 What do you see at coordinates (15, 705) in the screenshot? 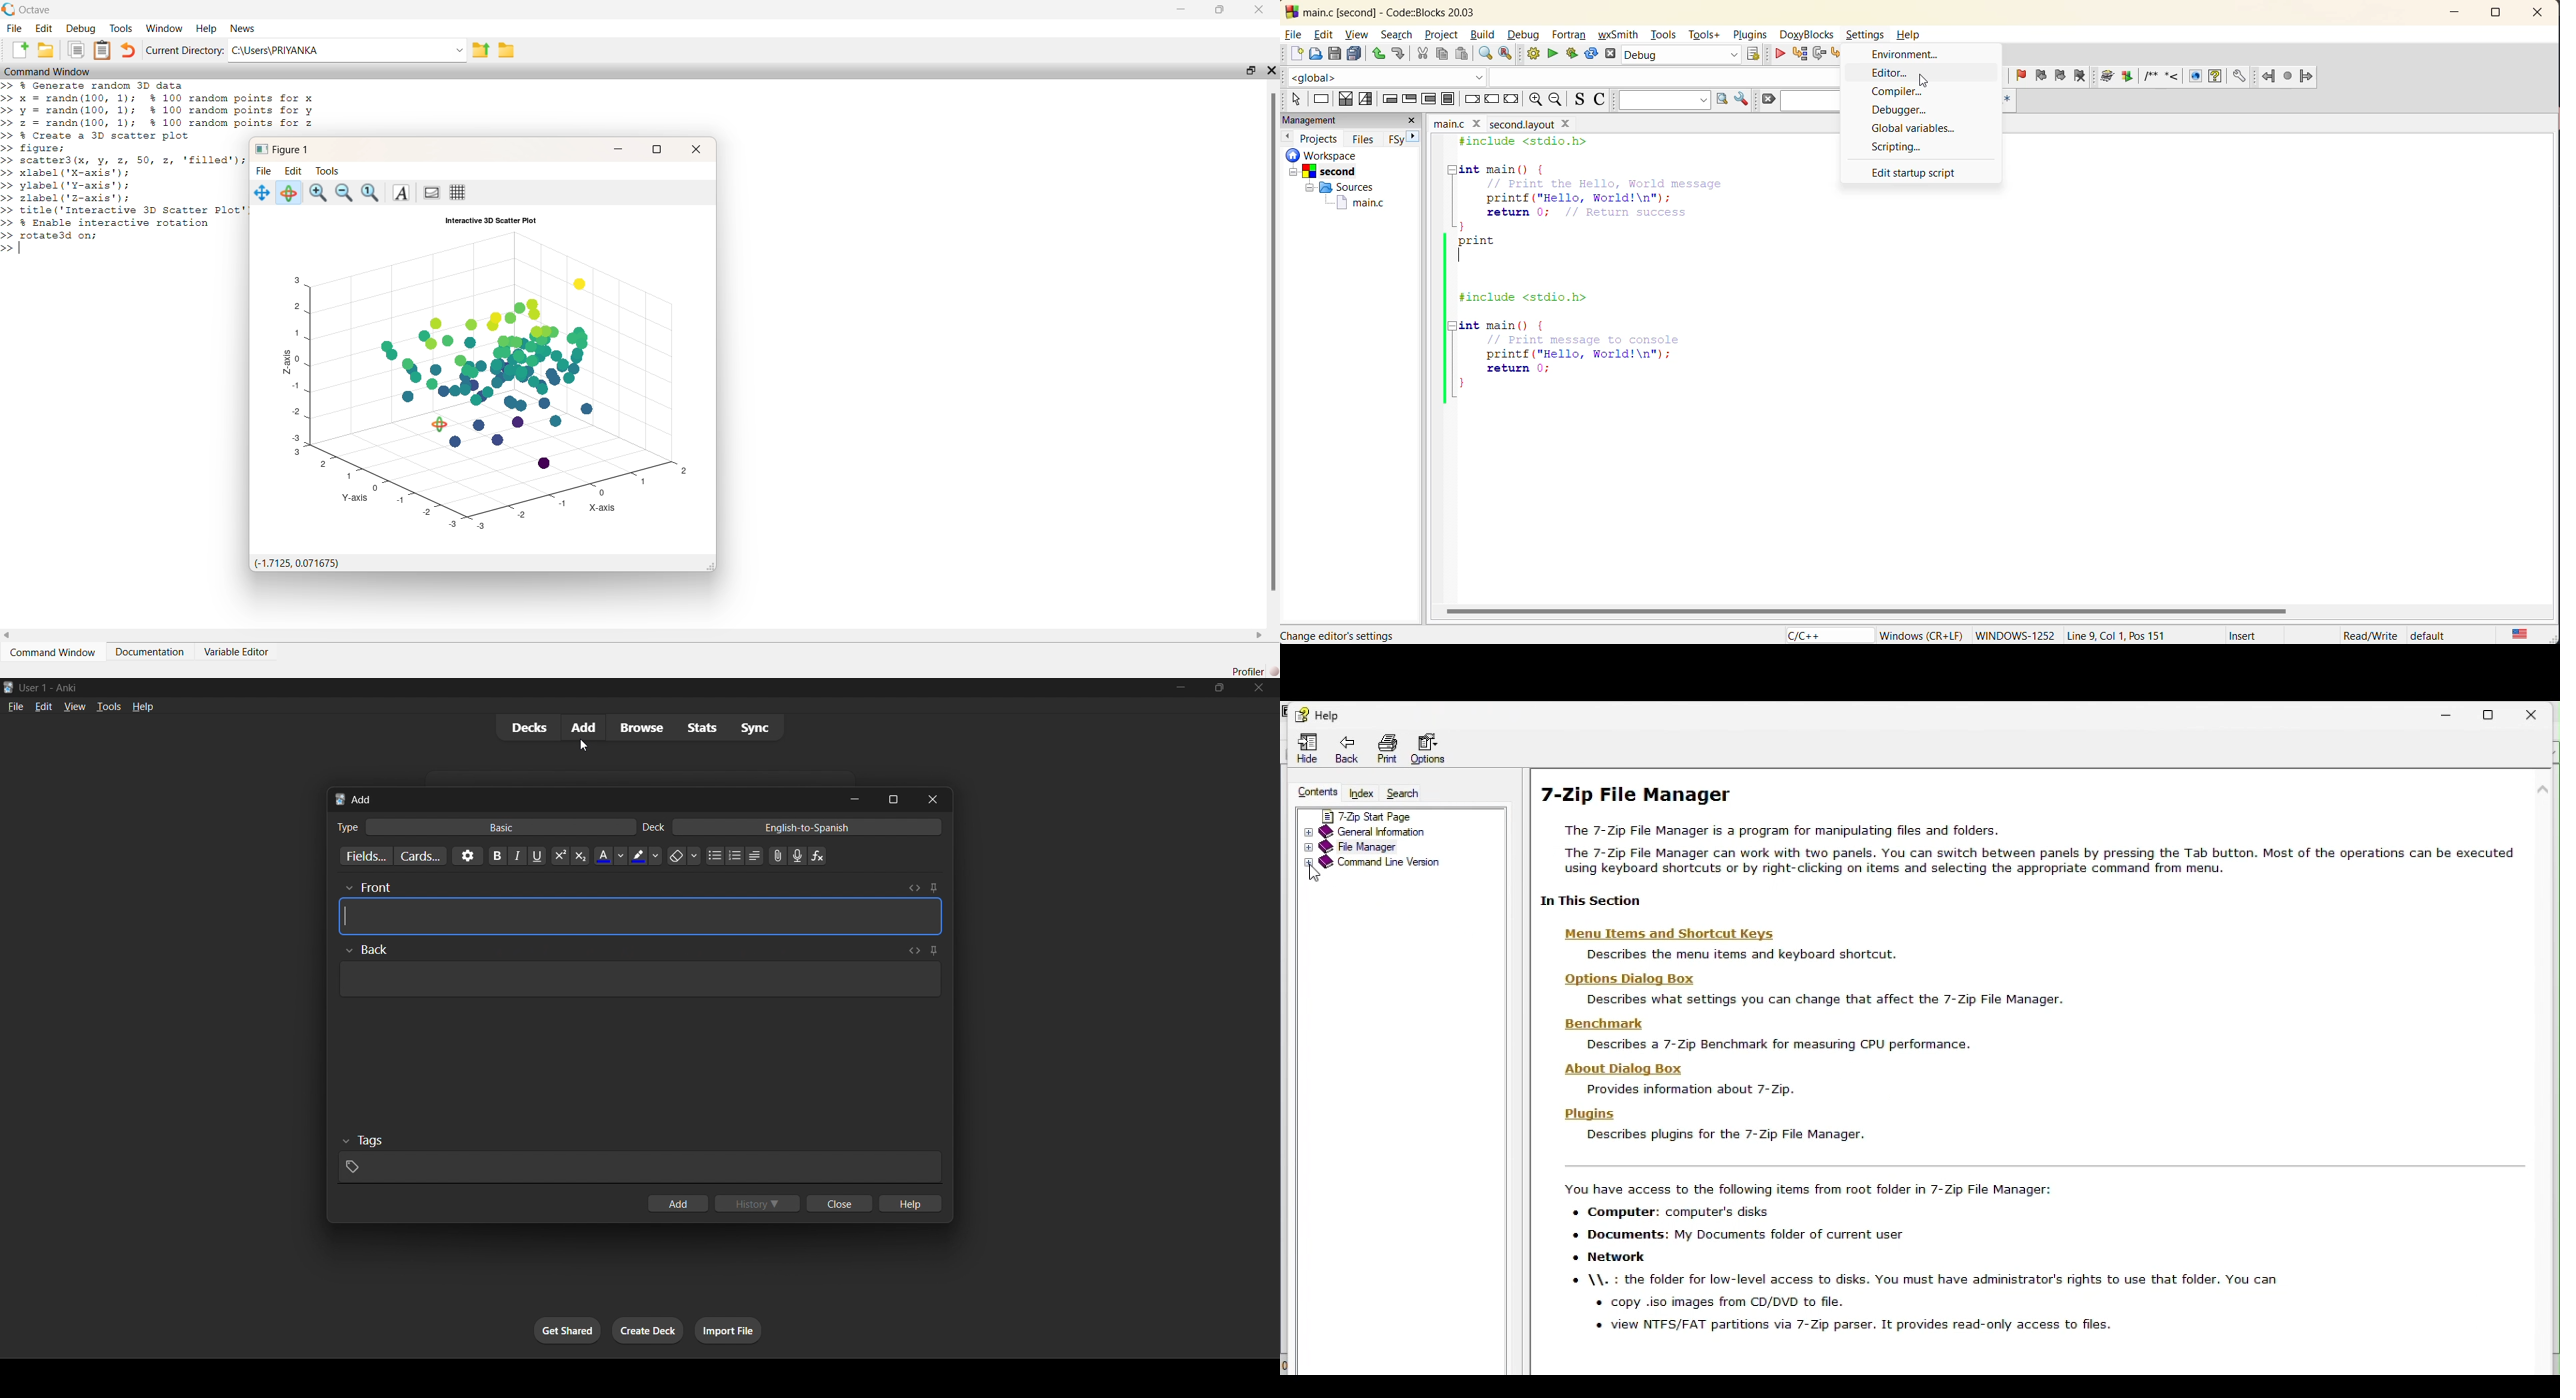
I see `file` at bounding box center [15, 705].